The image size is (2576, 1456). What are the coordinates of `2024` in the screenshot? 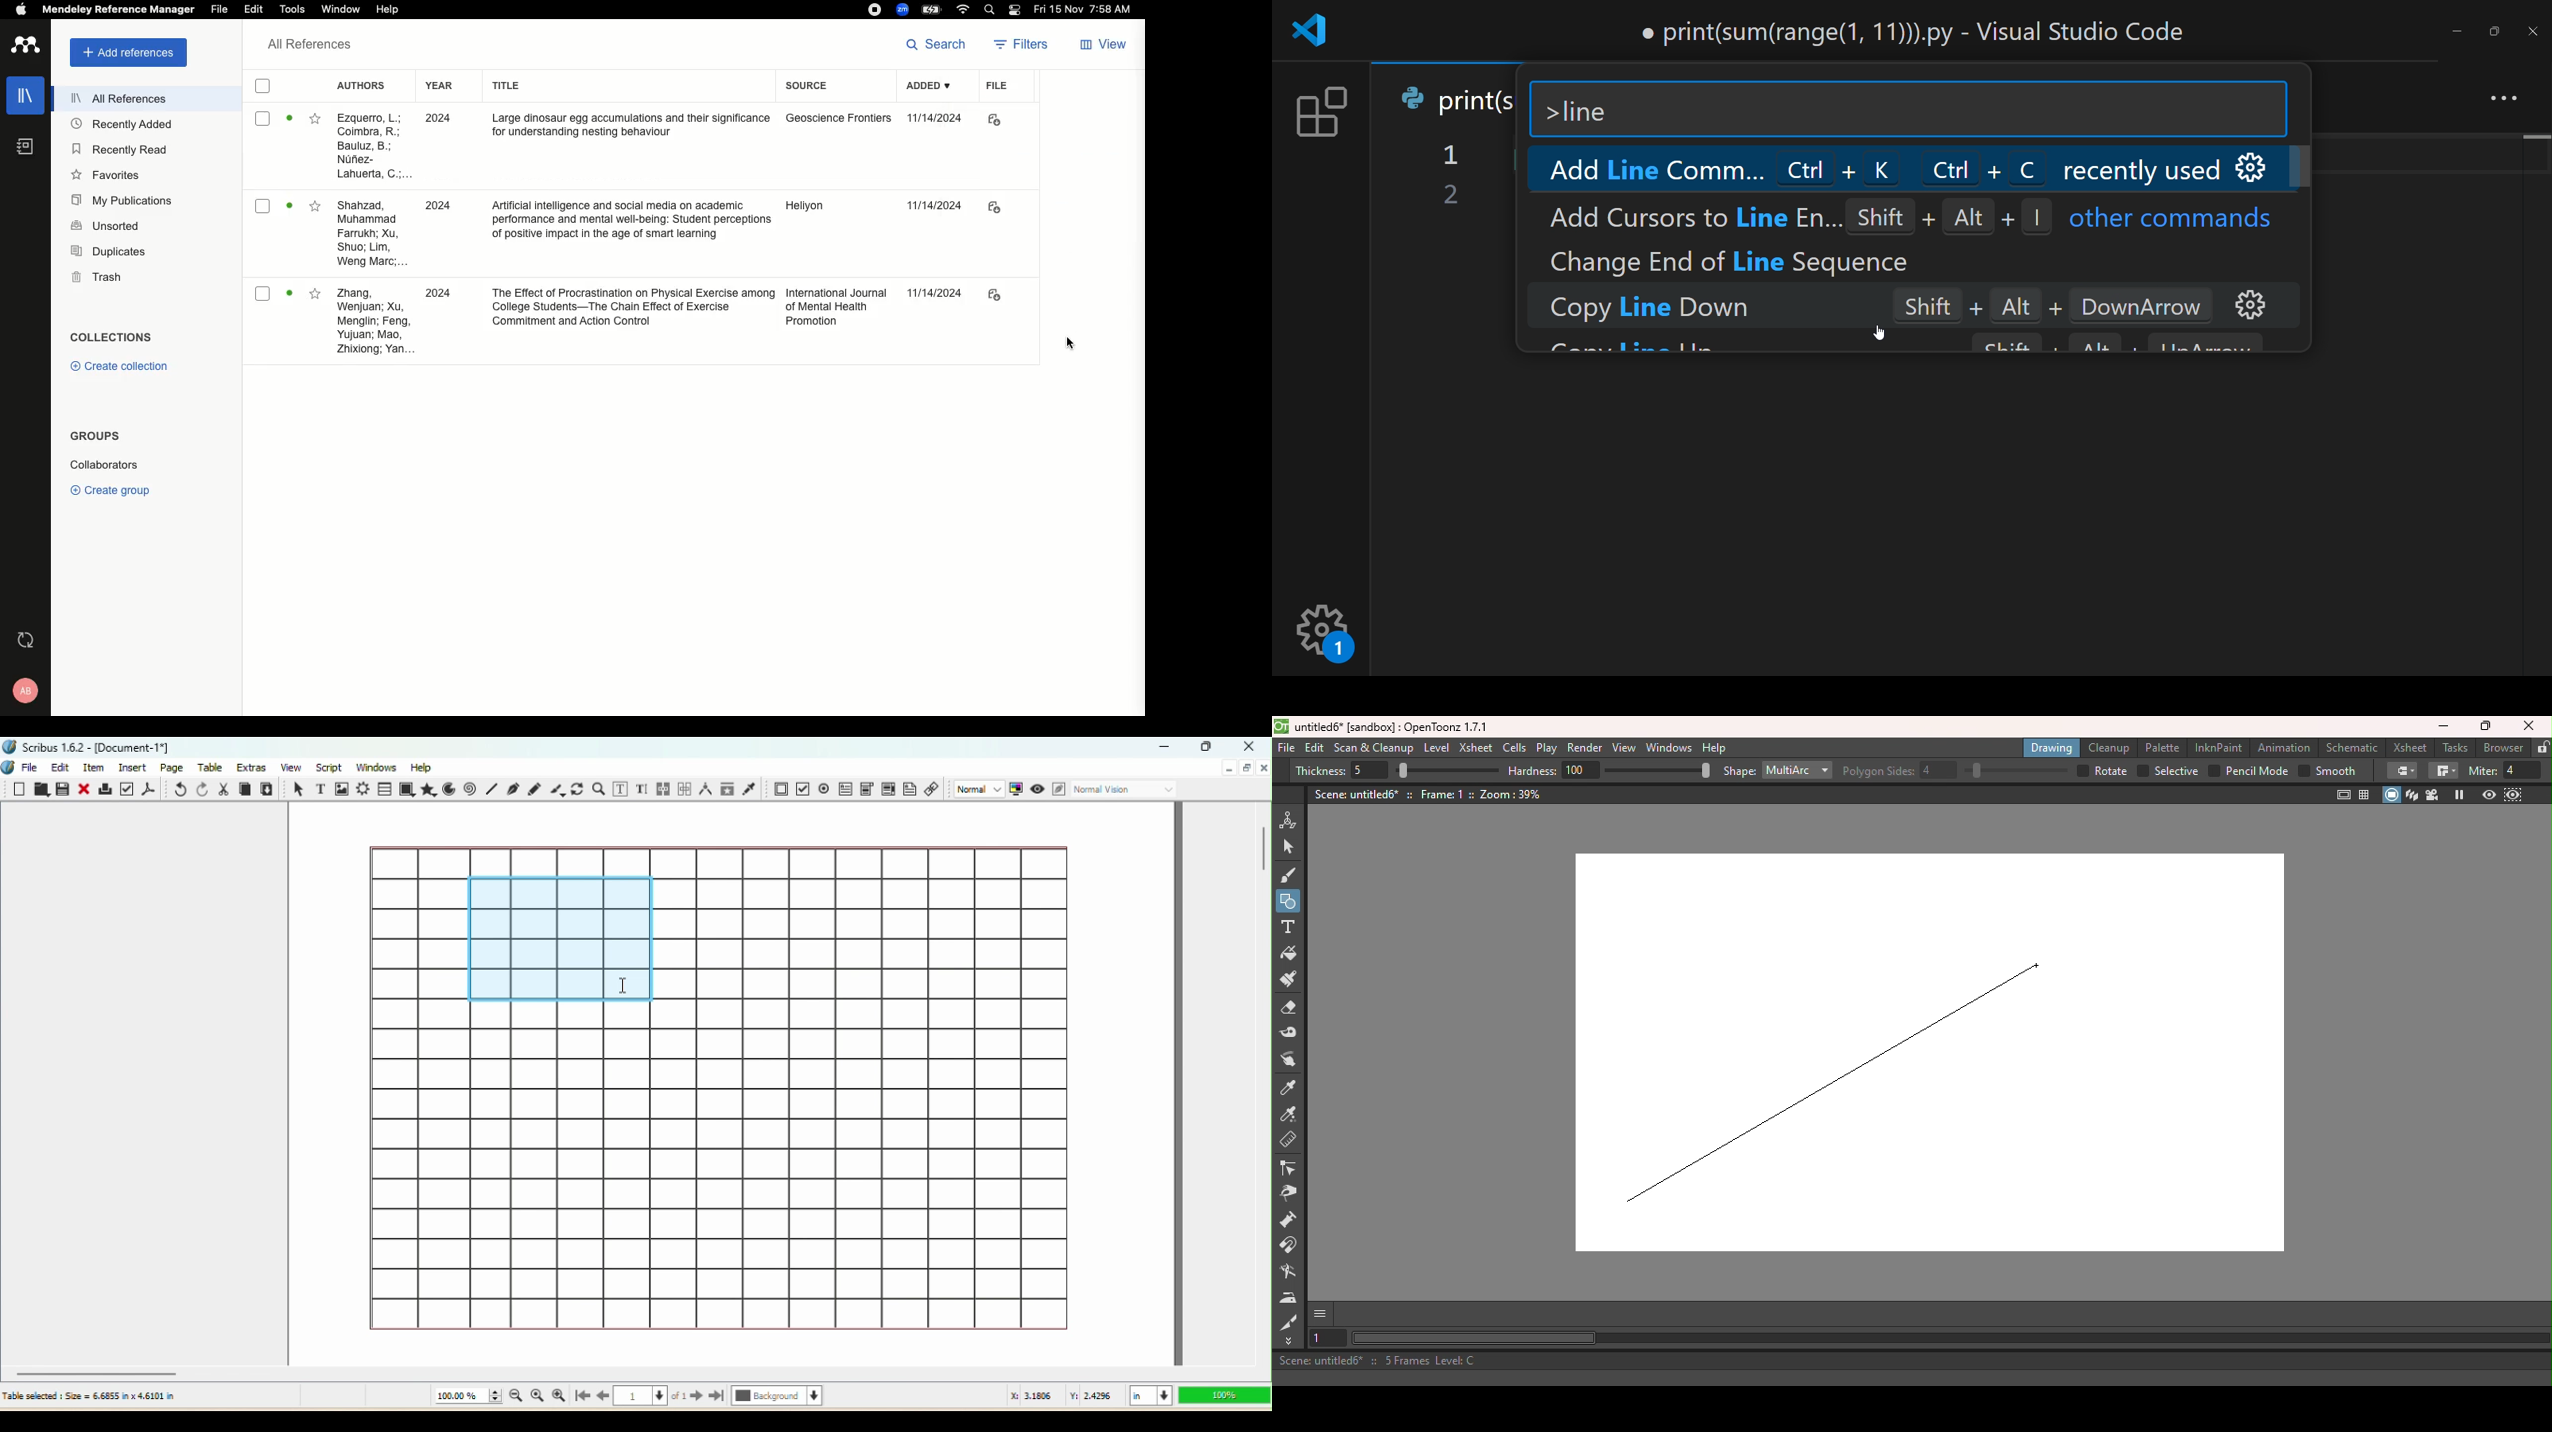 It's located at (438, 204).